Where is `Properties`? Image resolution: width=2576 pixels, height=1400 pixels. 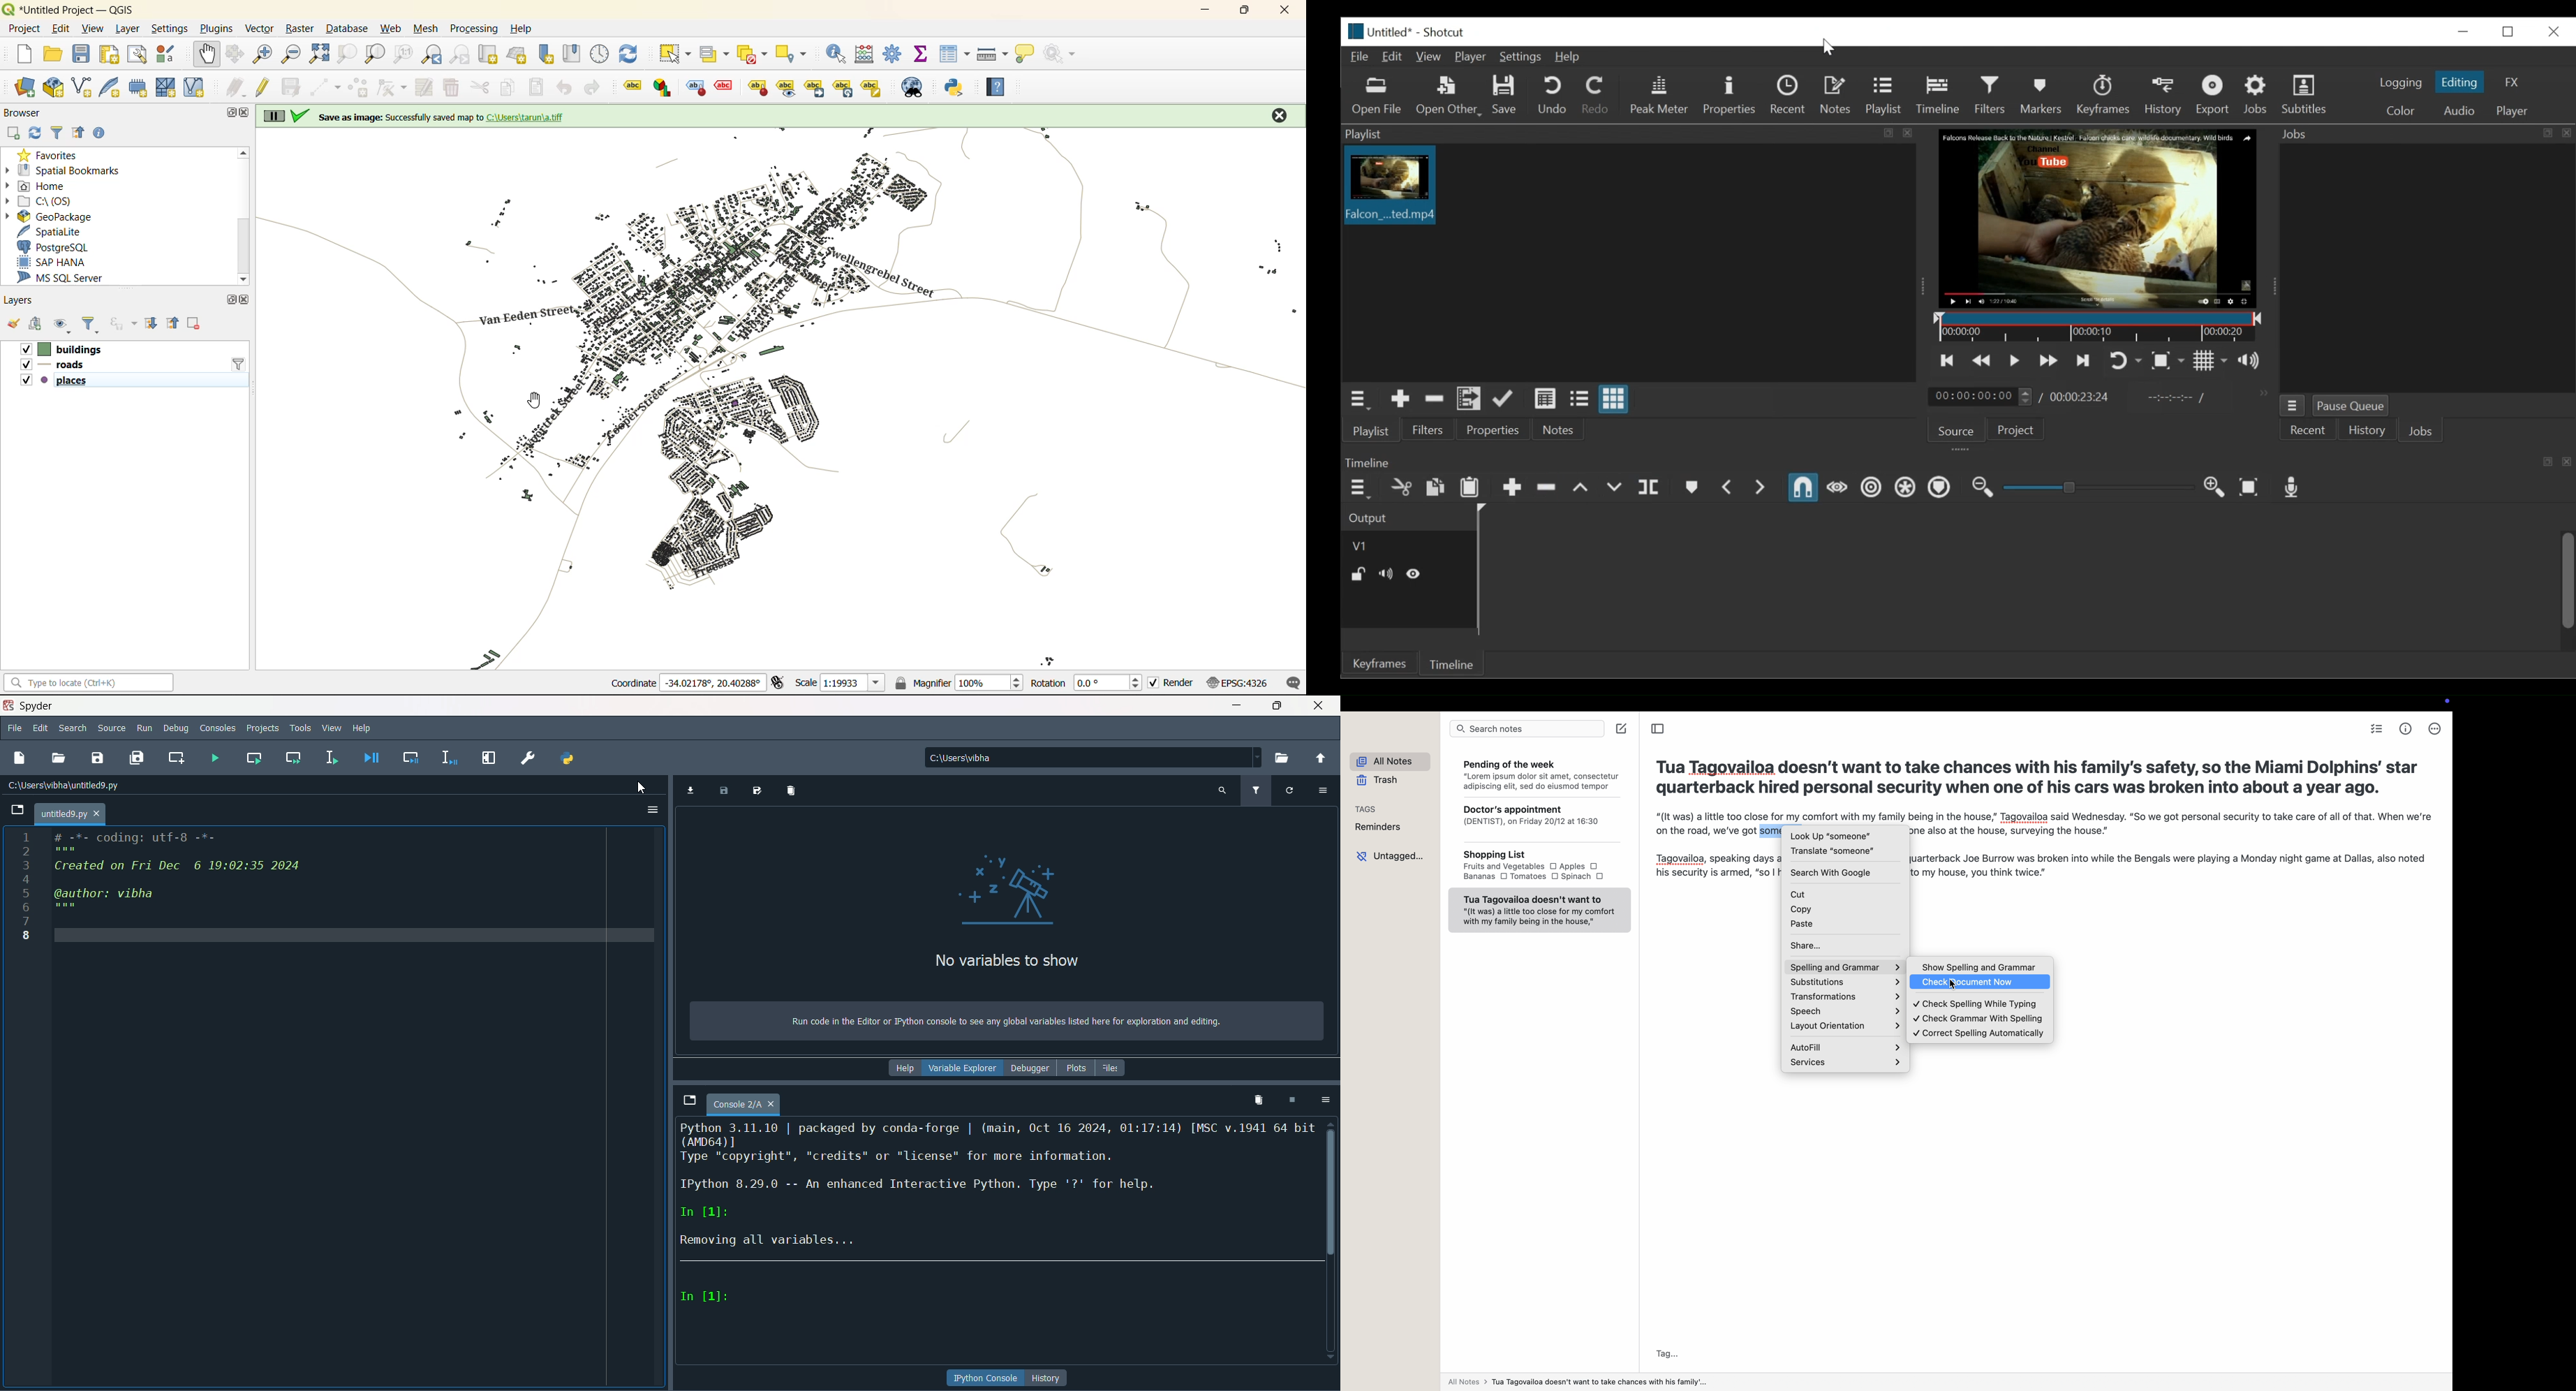 Properties is located at coordinates (1729, 95).